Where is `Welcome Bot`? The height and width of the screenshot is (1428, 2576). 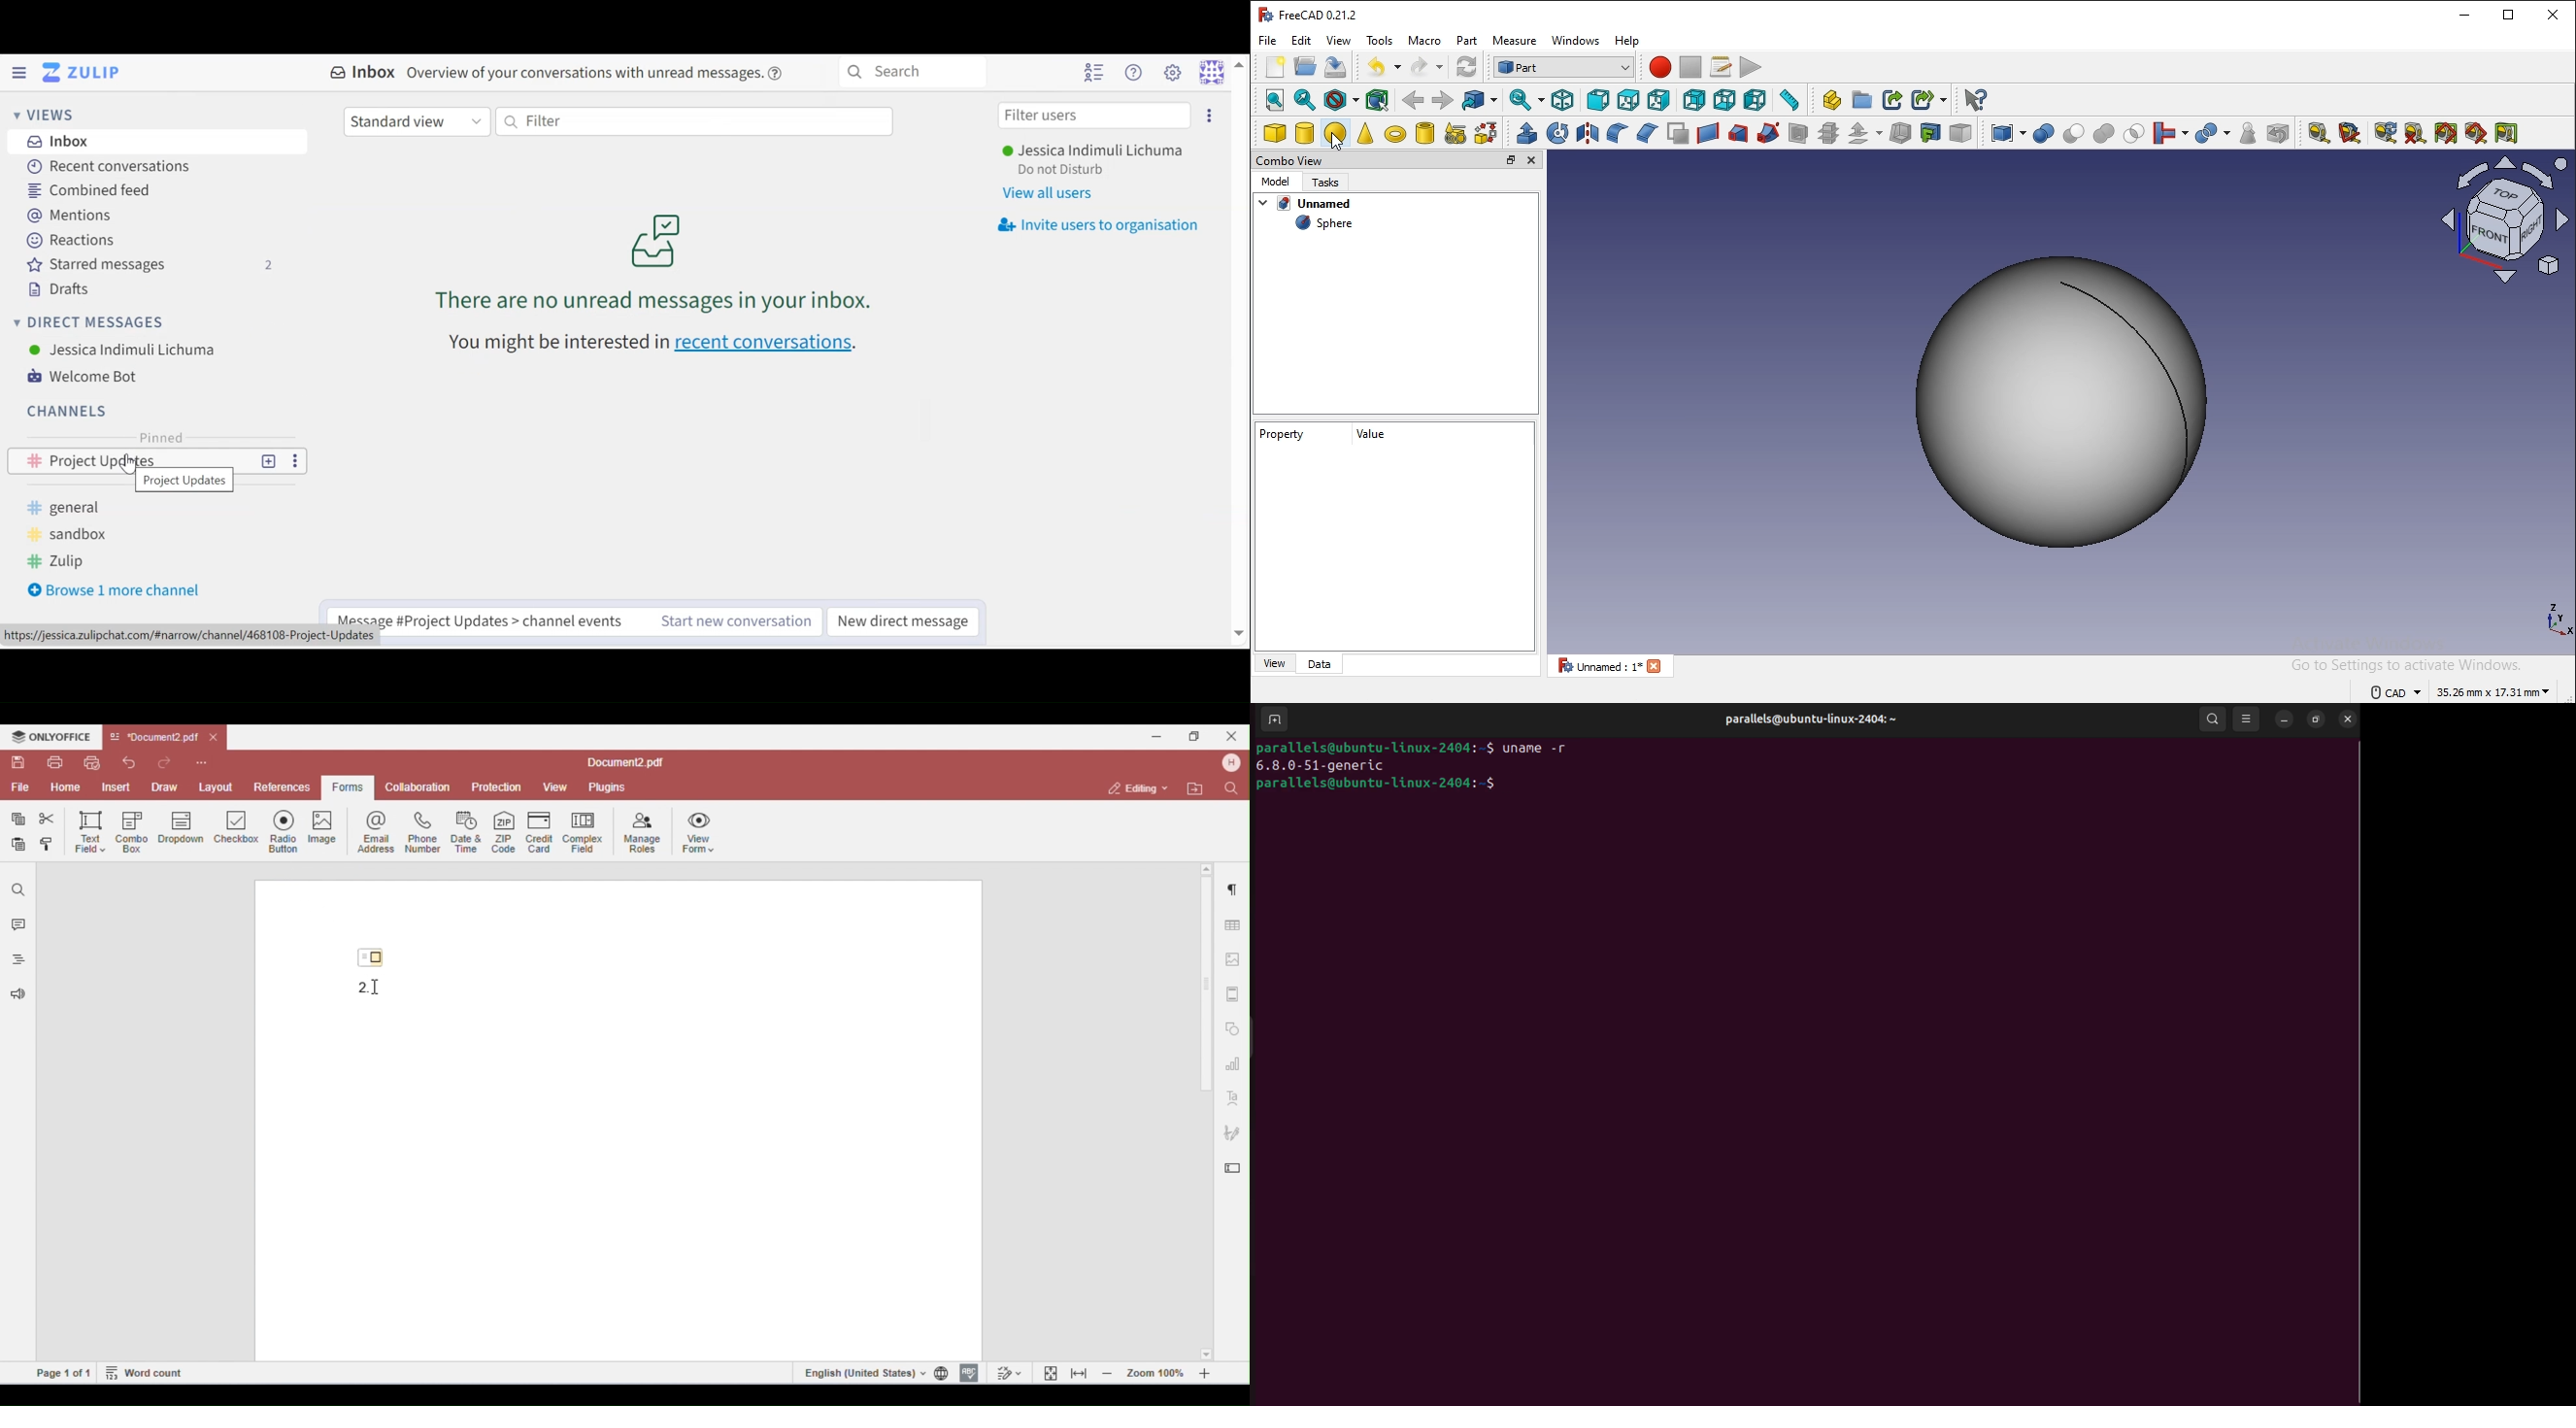
Welcome Bot is located at coordinates (81, 378).